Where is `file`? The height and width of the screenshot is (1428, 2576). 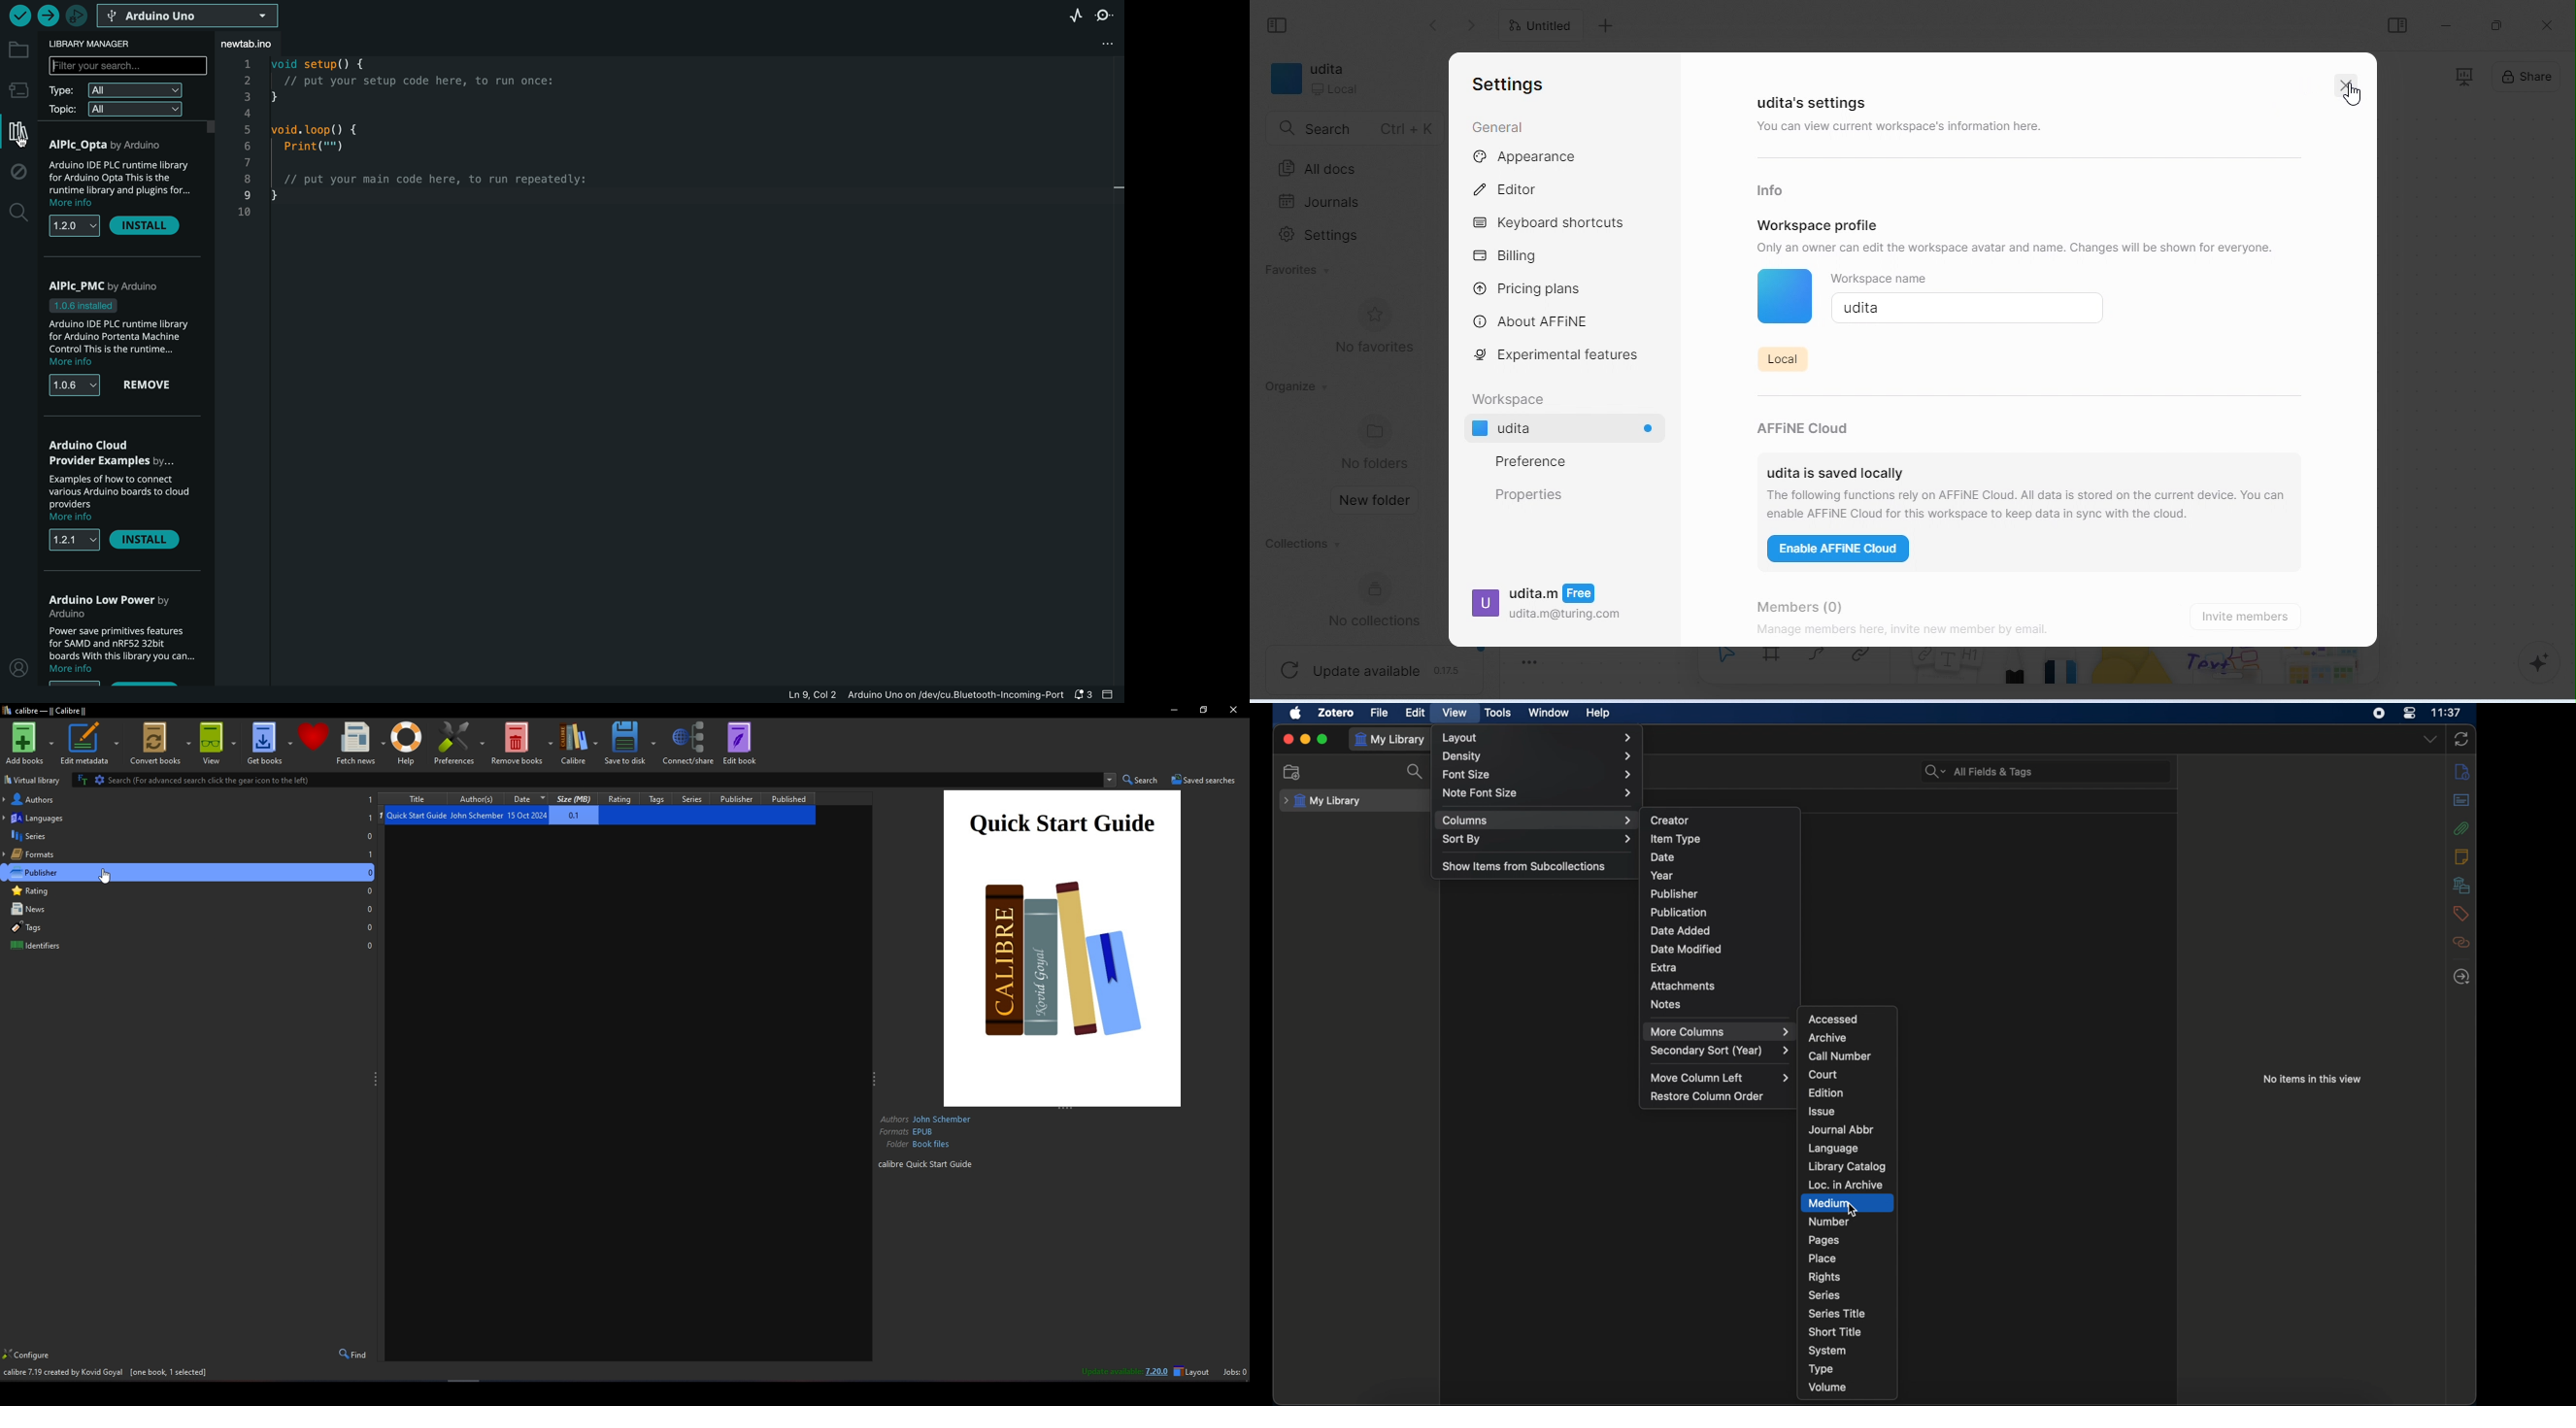 file is located at coordinates (1380, 713).